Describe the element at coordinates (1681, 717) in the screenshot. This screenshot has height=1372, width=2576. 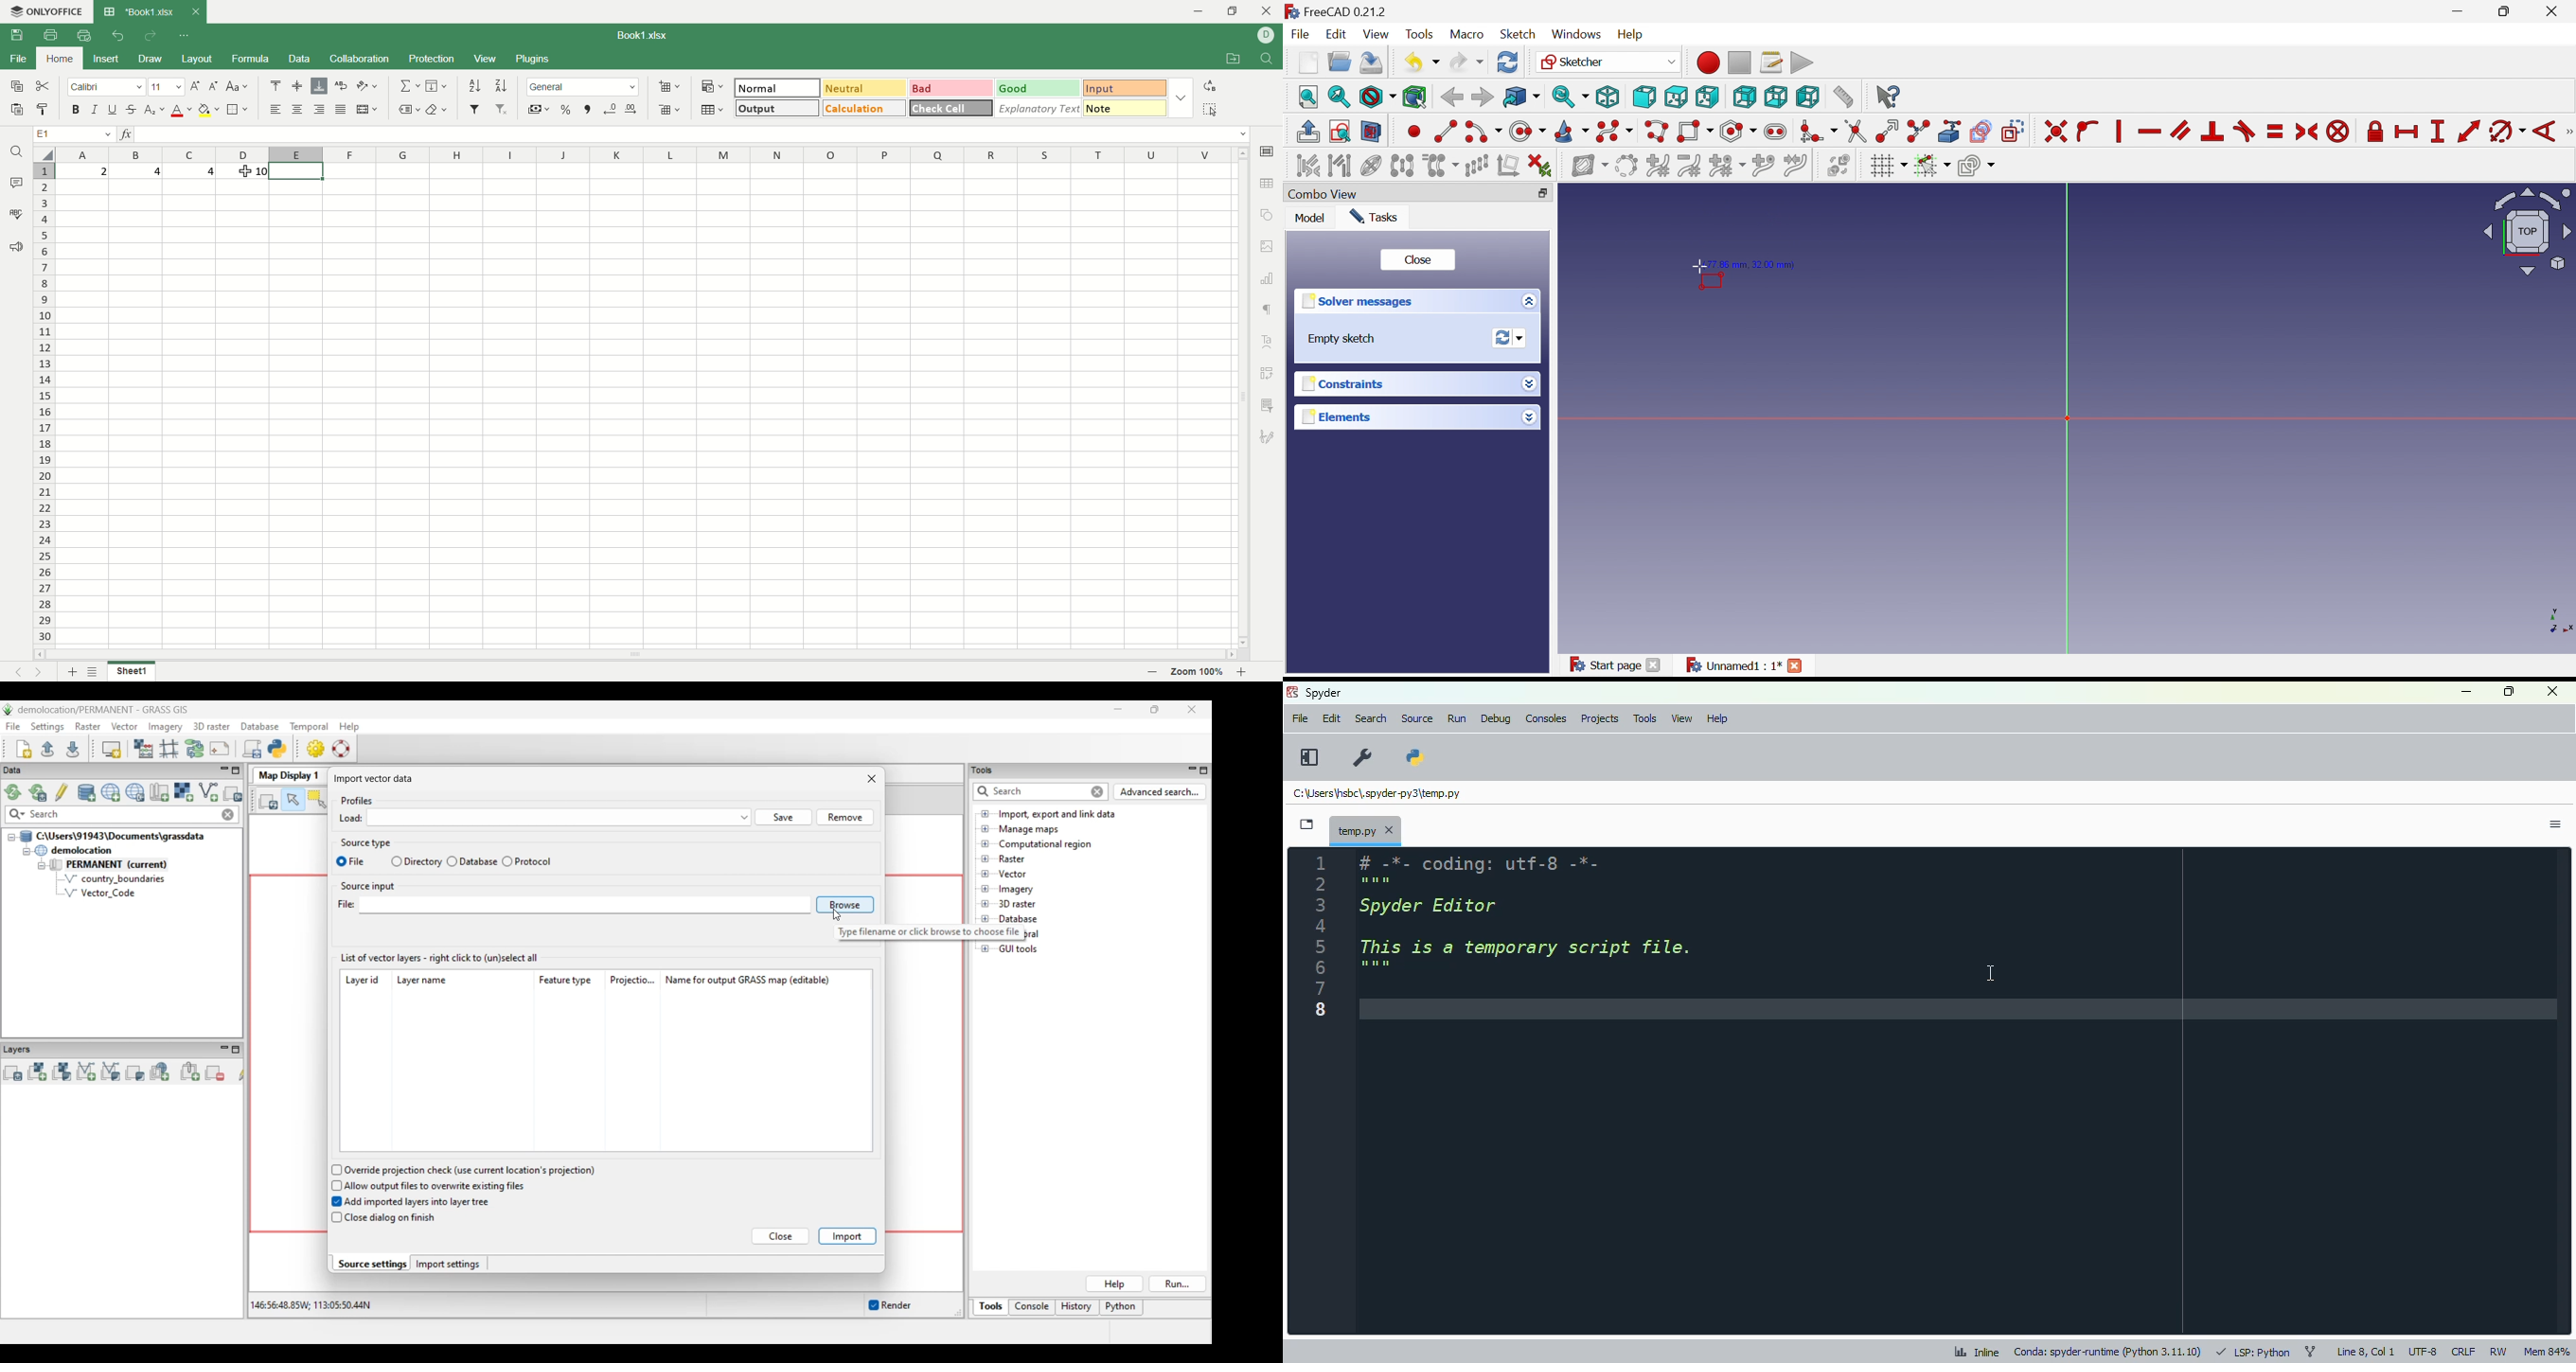
I see `view` at that location.